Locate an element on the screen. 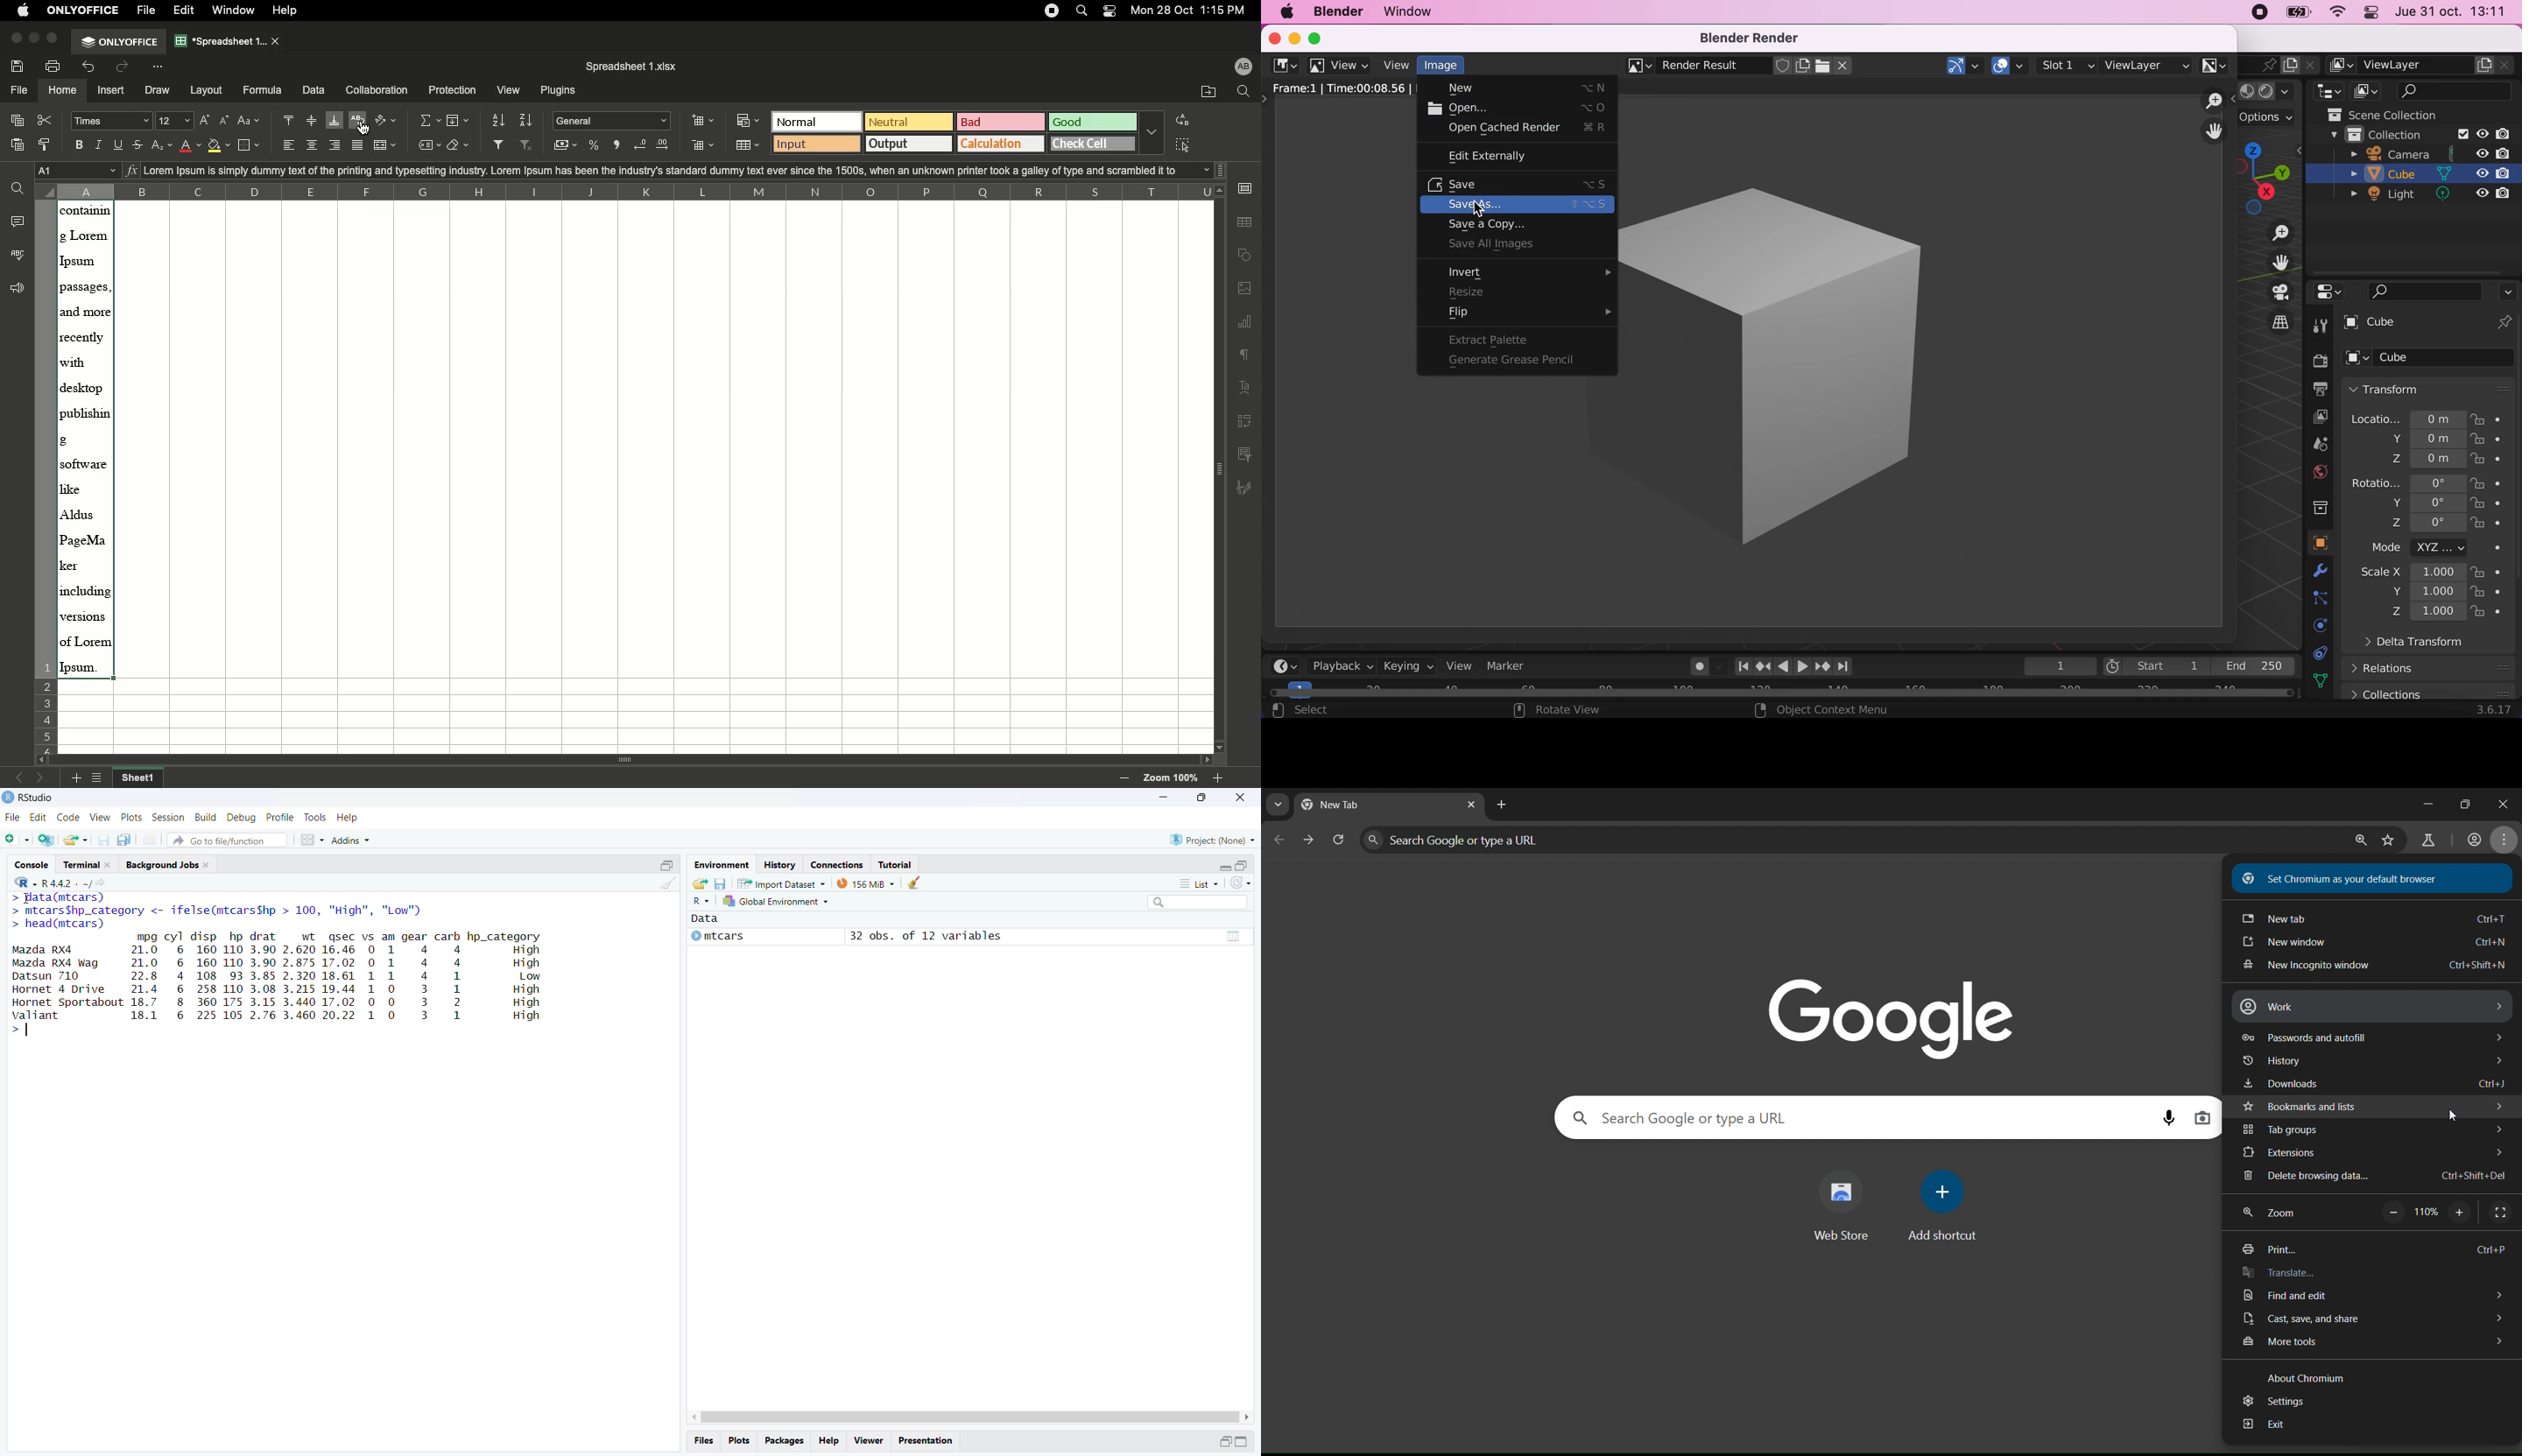 This screenshot has width=2548, height=1456. scene is located at coordinates (2319, 445).